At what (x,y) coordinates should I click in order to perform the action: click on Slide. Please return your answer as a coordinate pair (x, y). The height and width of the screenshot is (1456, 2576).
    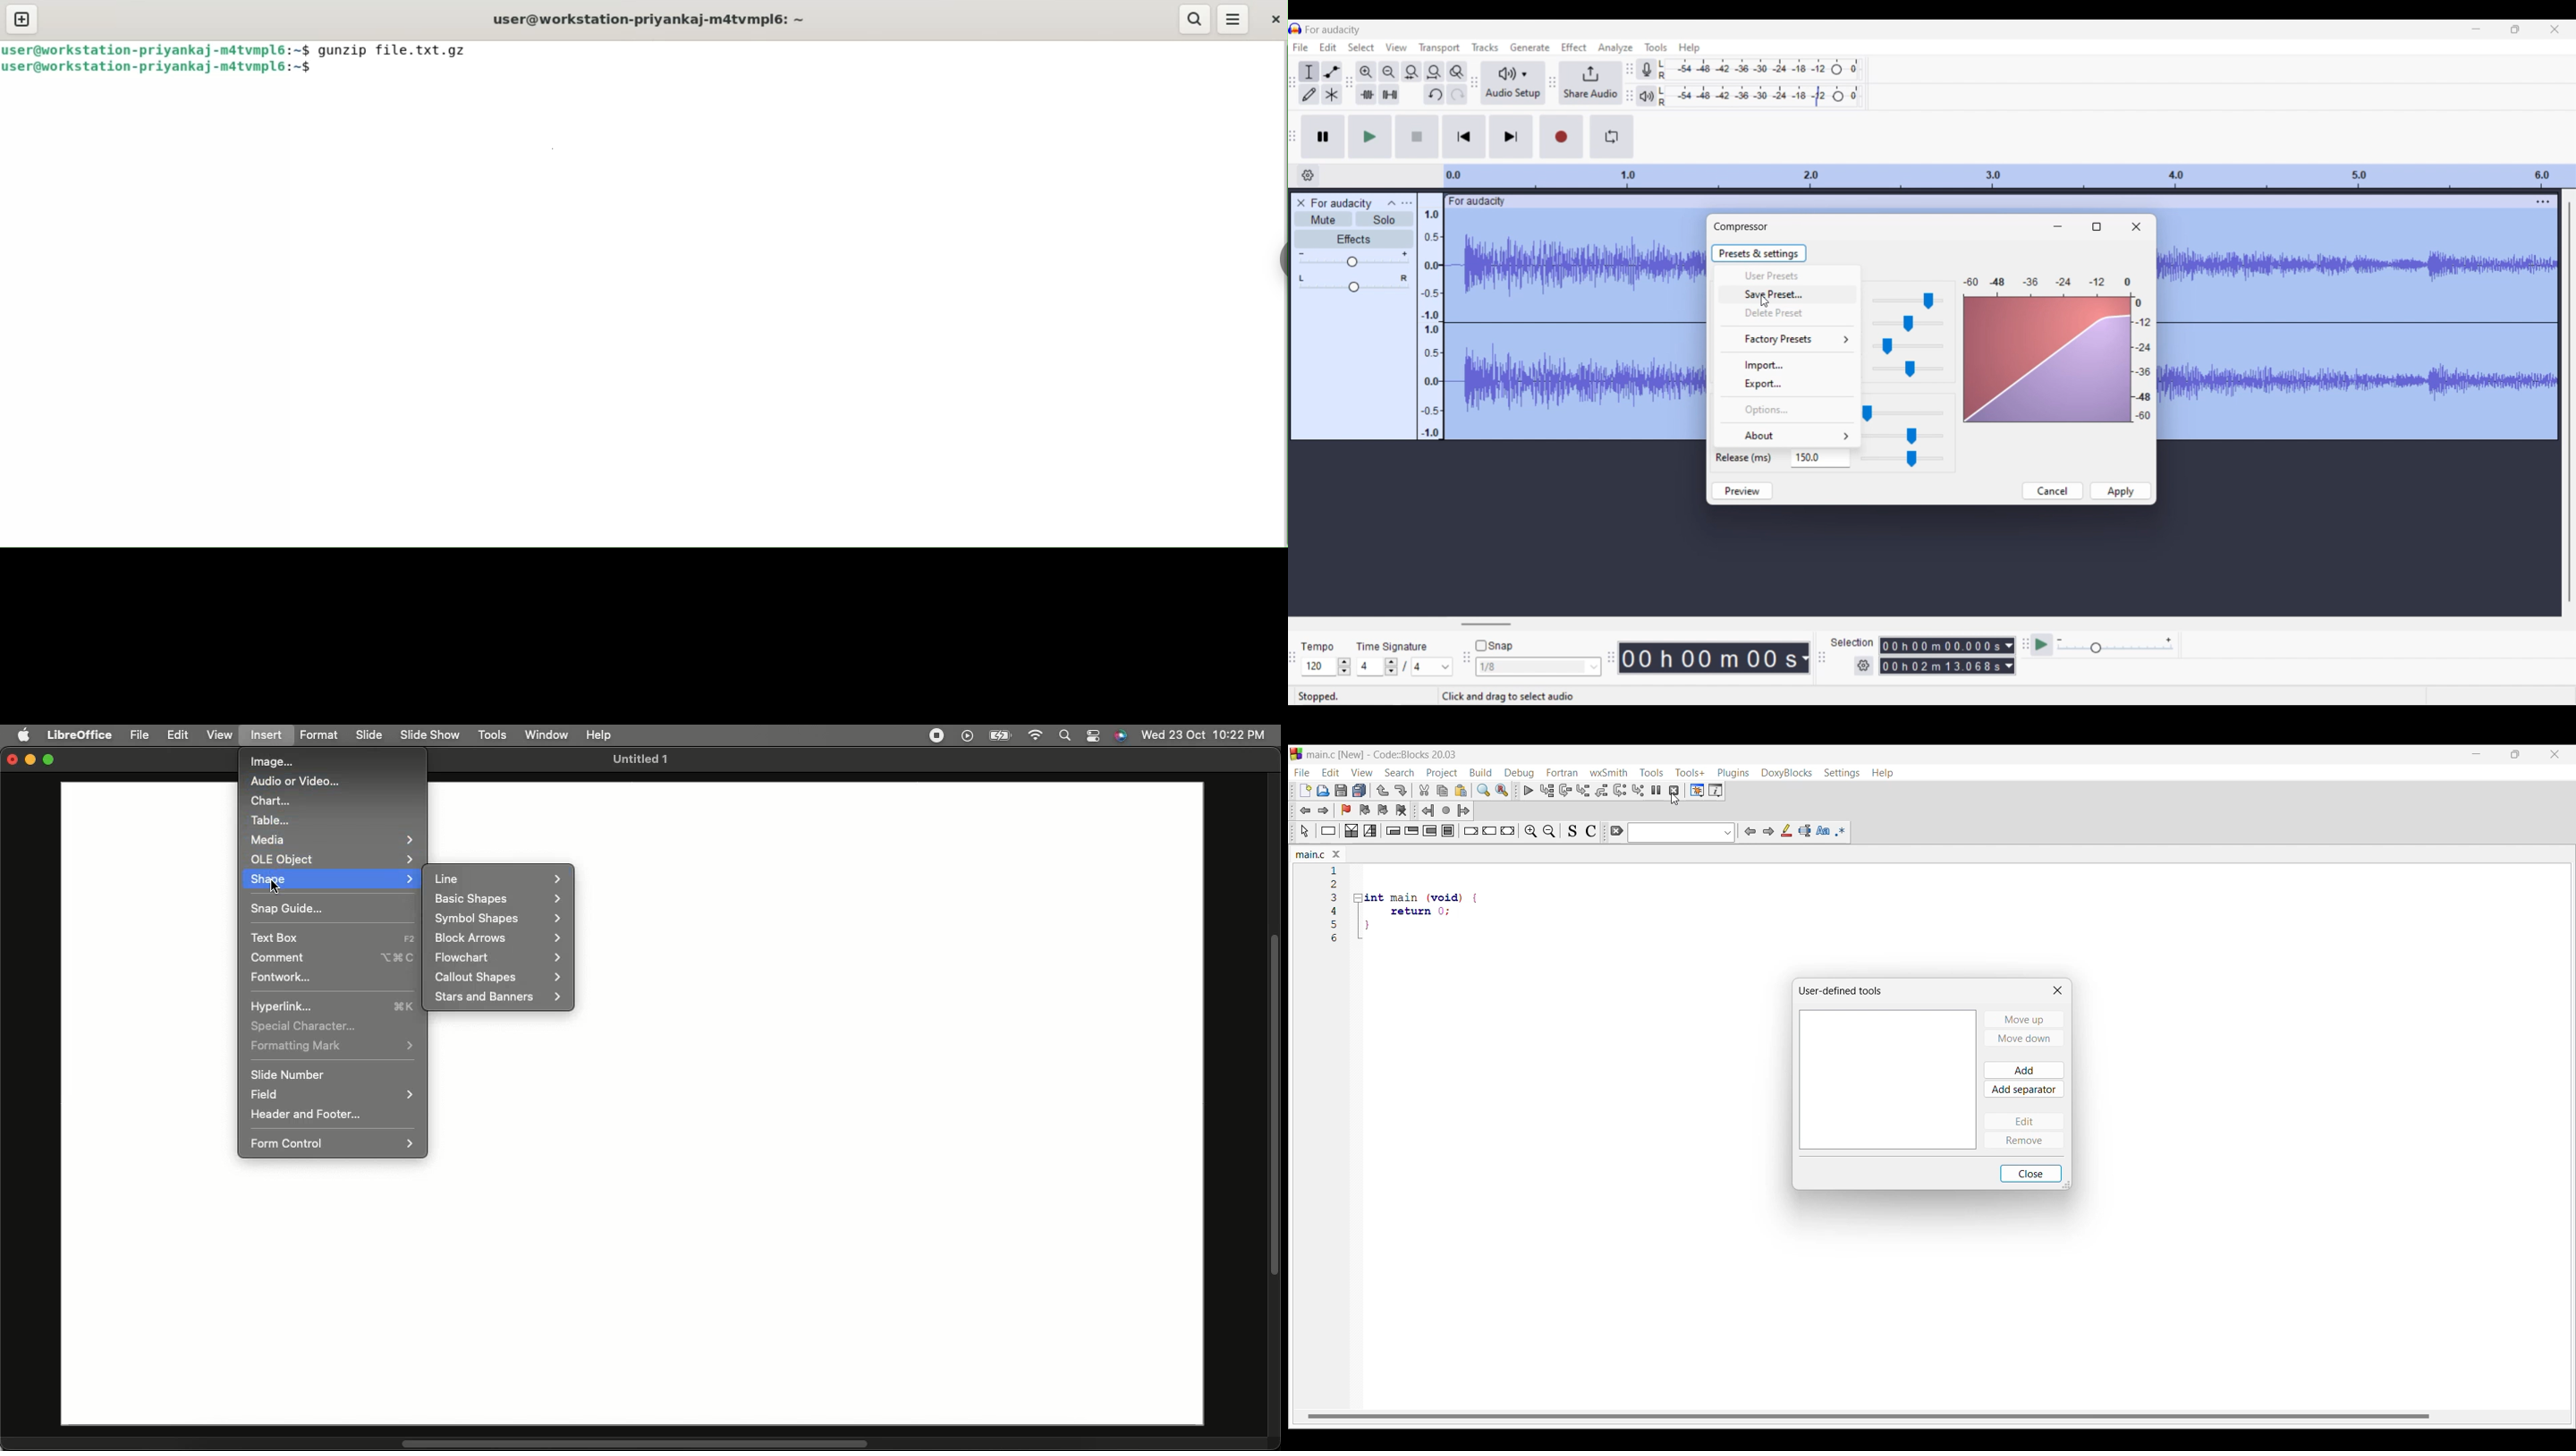
    Looking at the image, I should click on (371, 735).